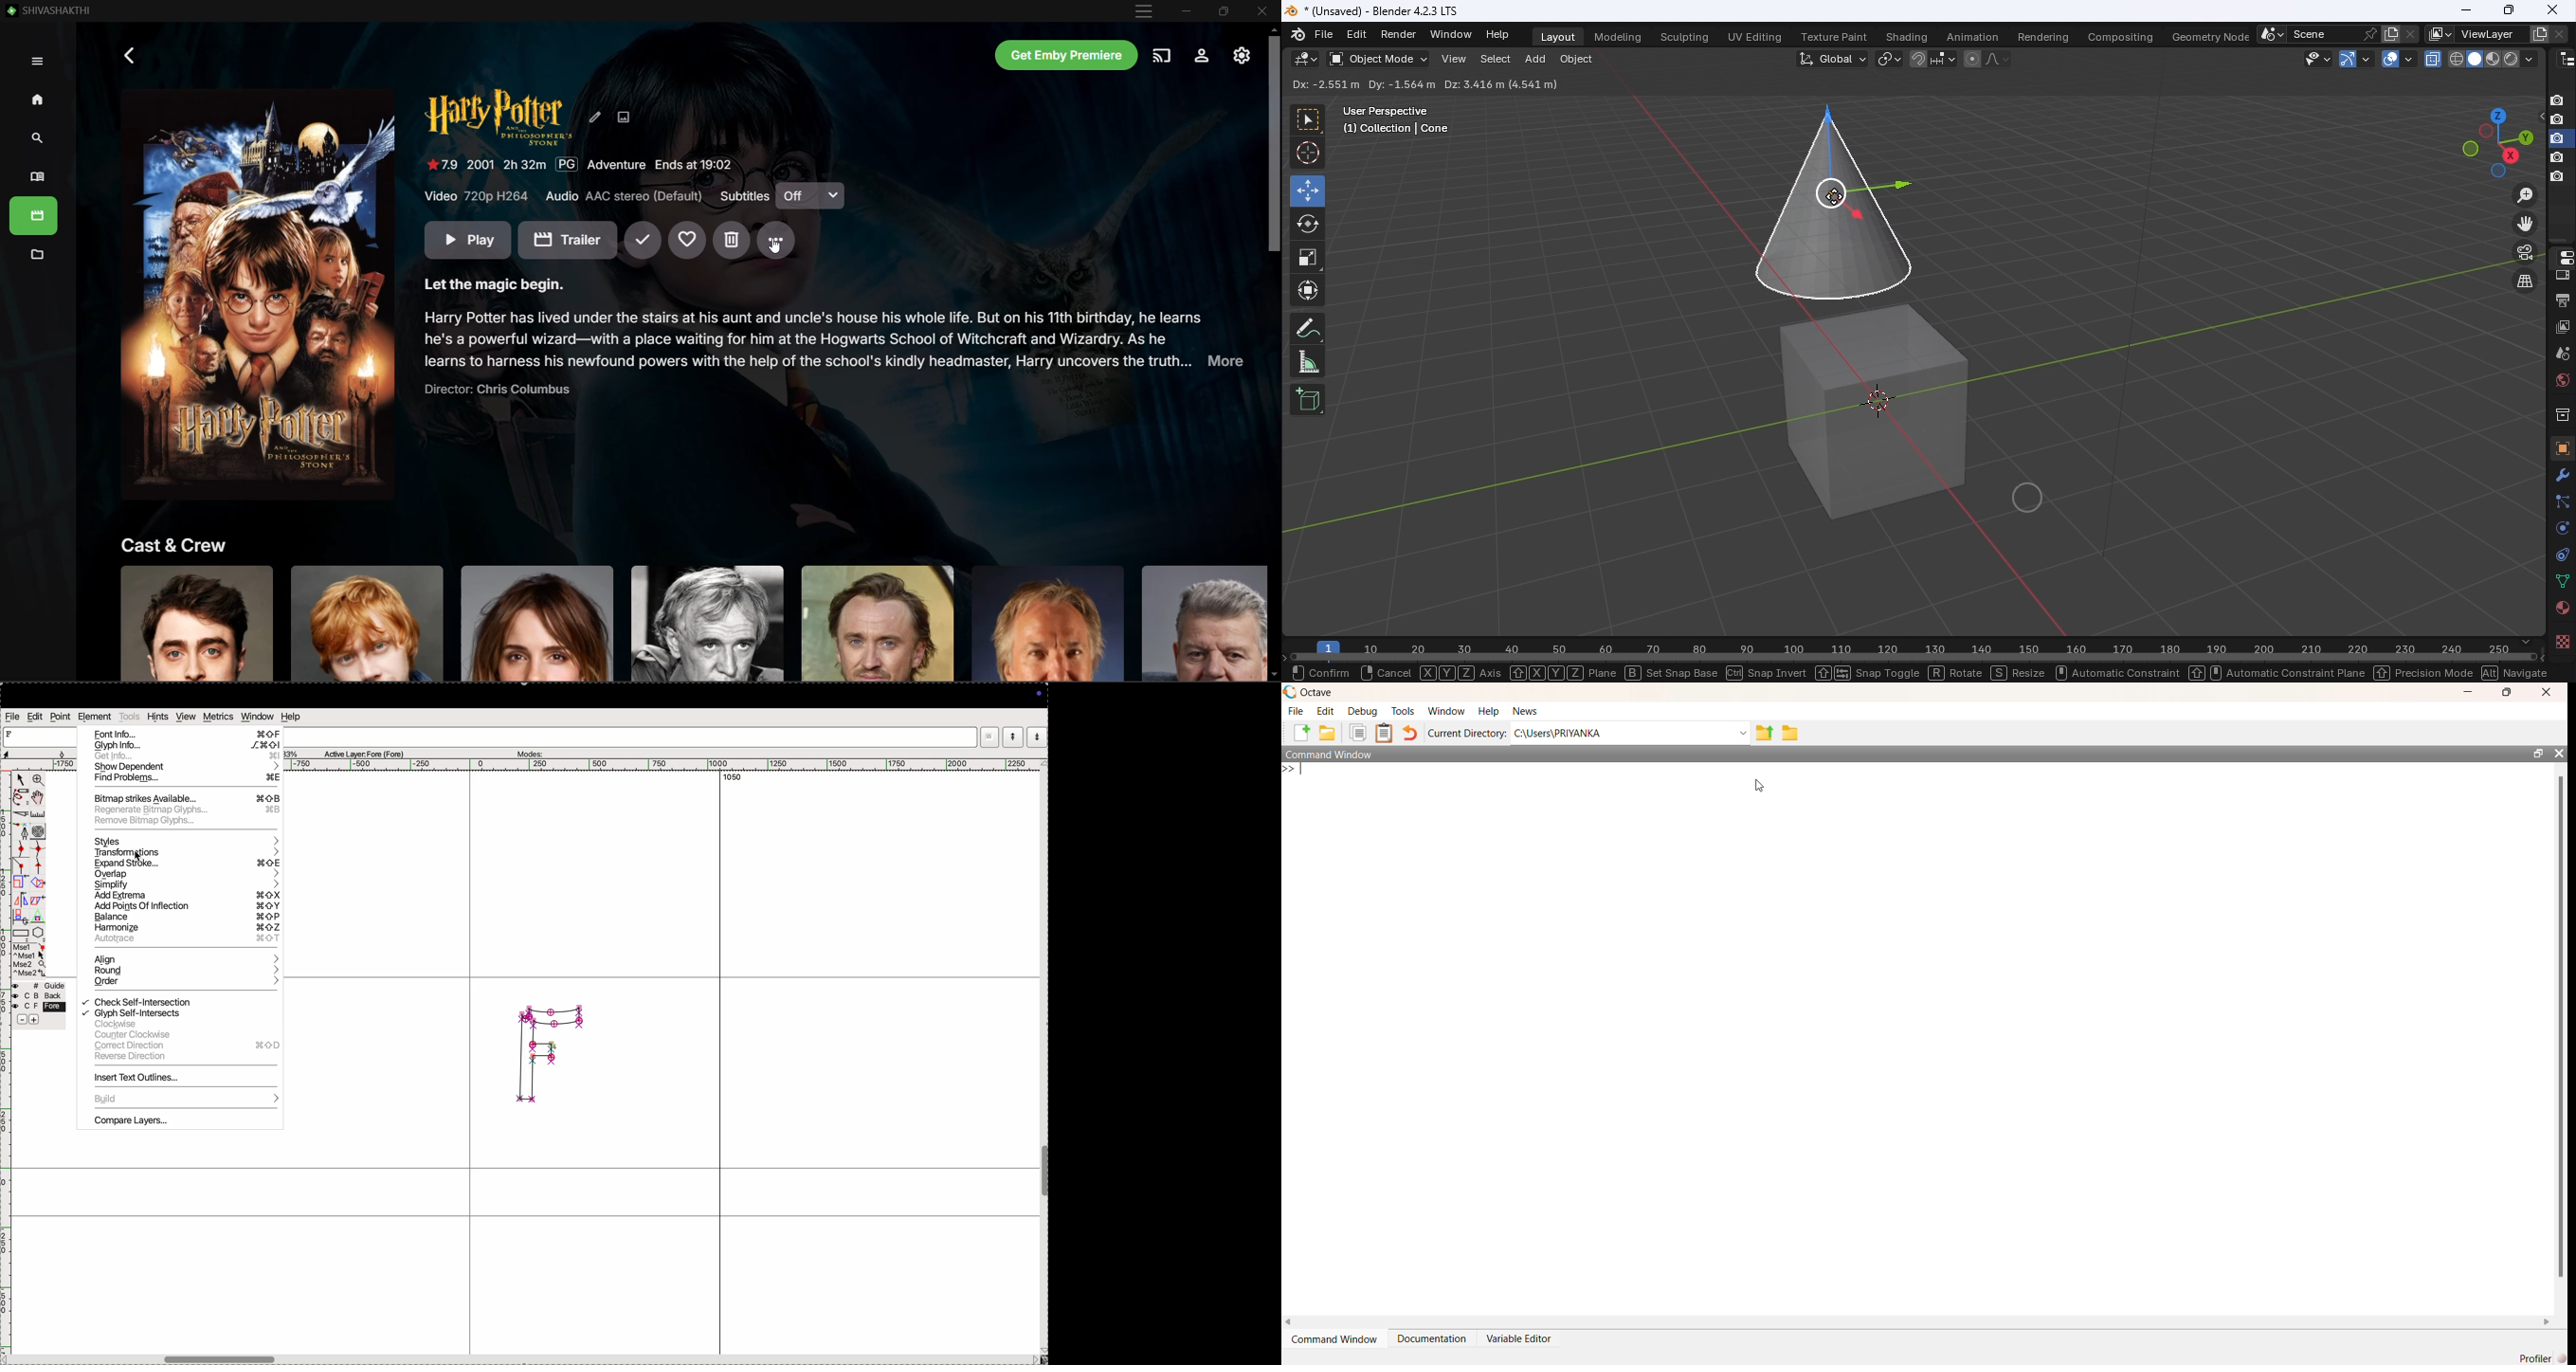 This screenshot has width=2576, height=1372. What do you see at coordinates (186, 928) in the screenshot?
I see `harmonize` at bounding box center [186, 928].